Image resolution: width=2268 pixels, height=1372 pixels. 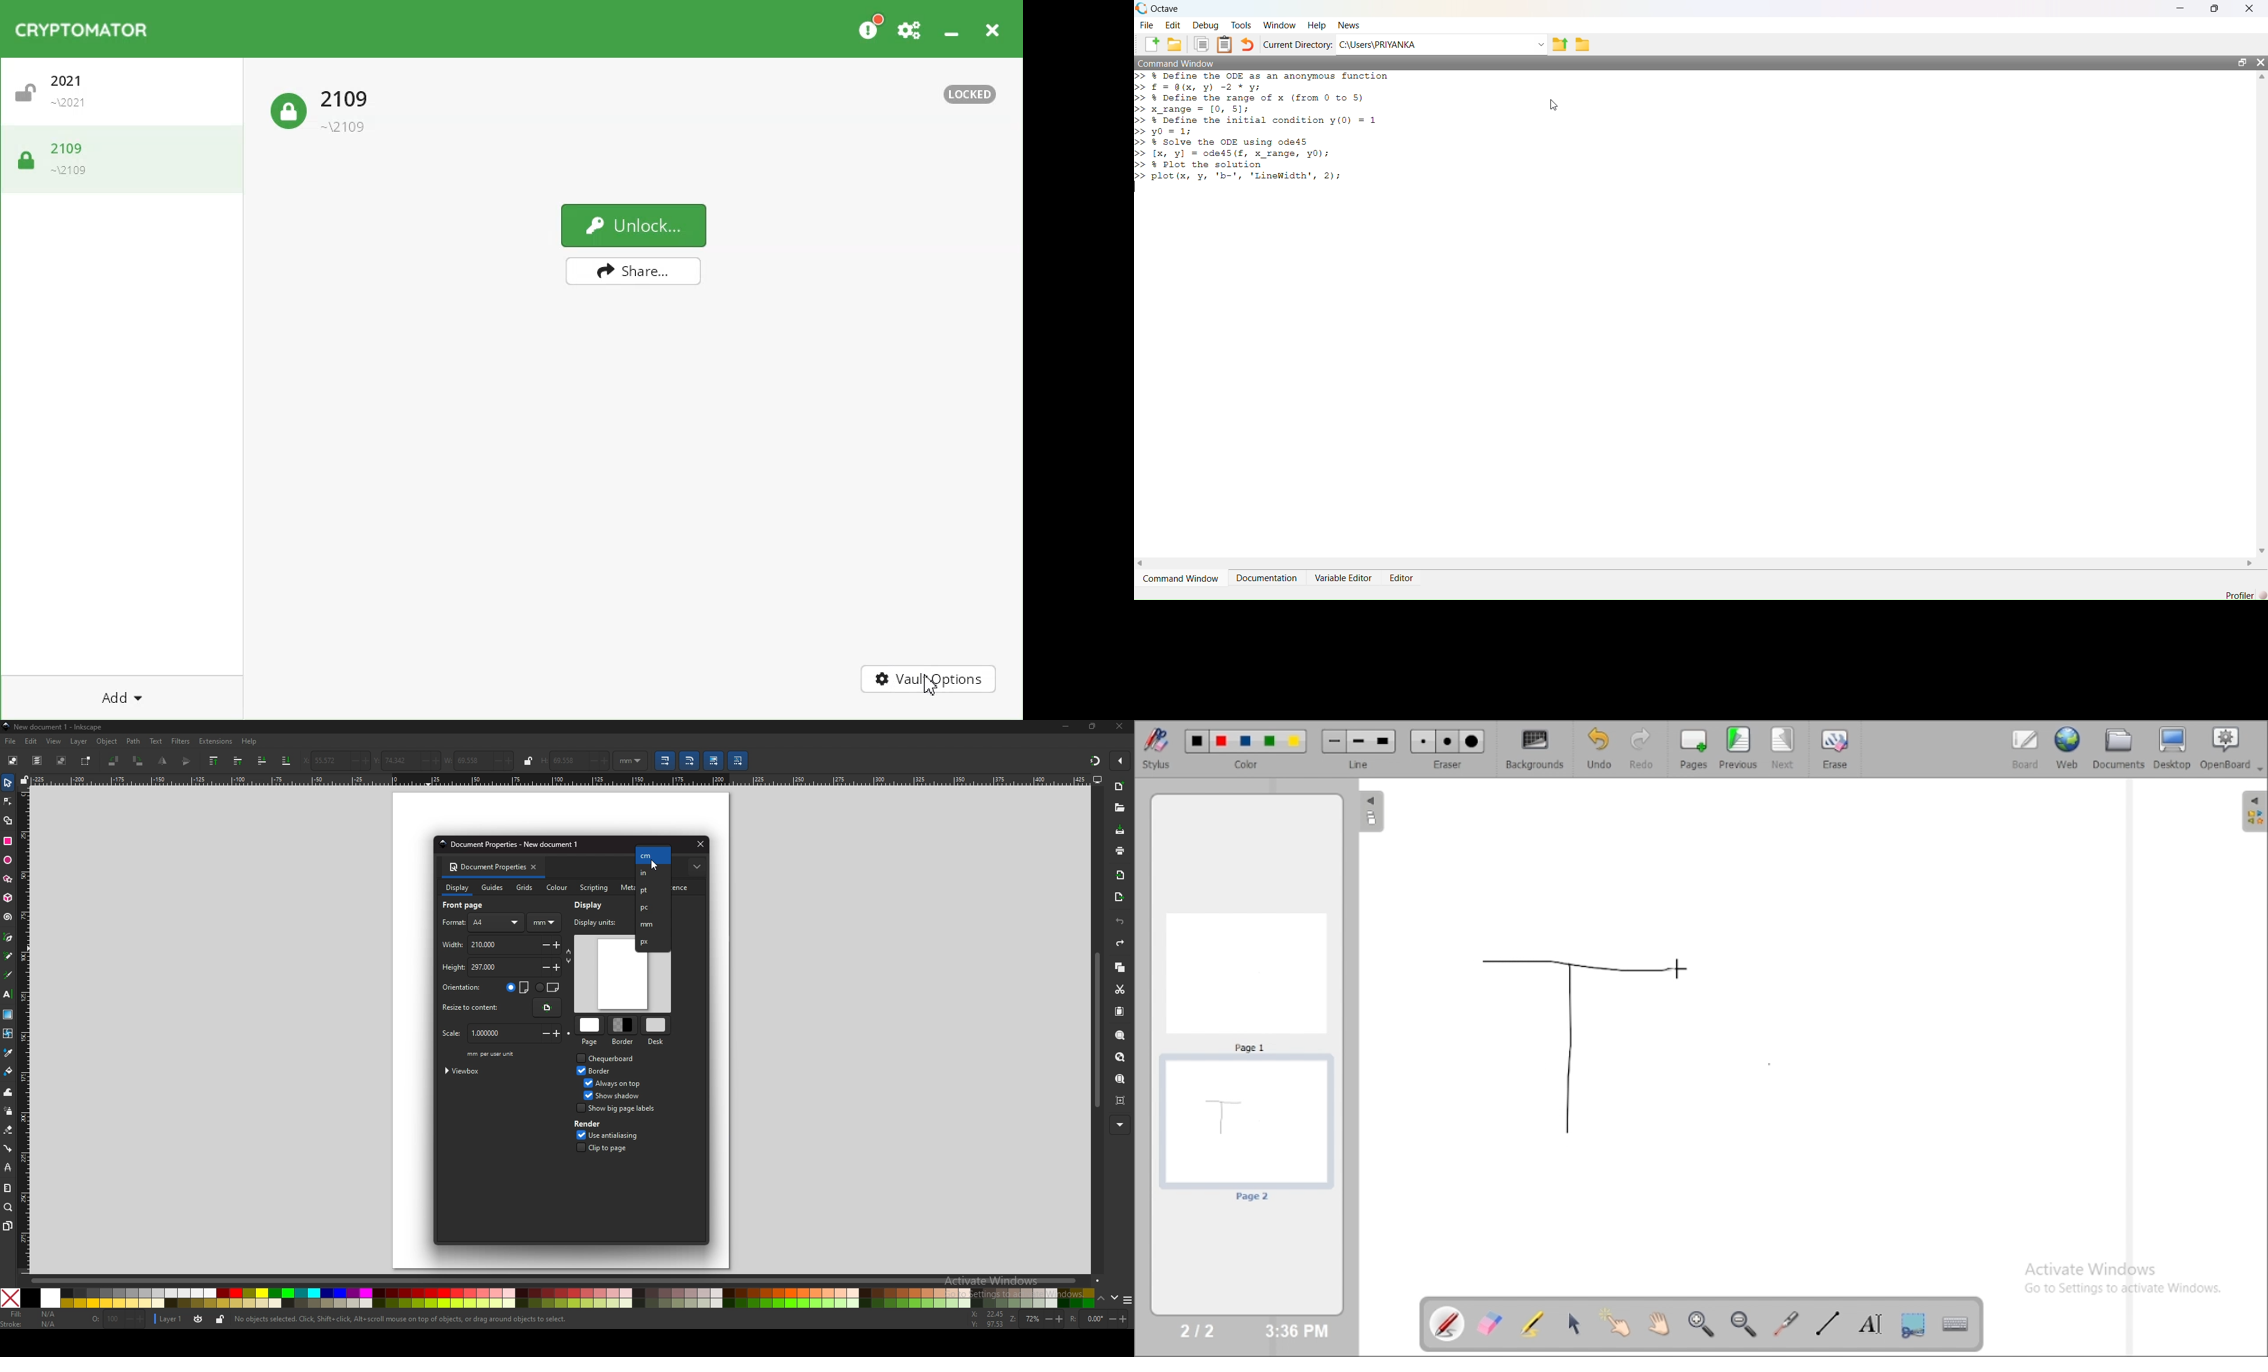 What do you see at coordinates (623, 1108) in the screenshot?
I see `show big page labels` at bounding box center [623, 1108].